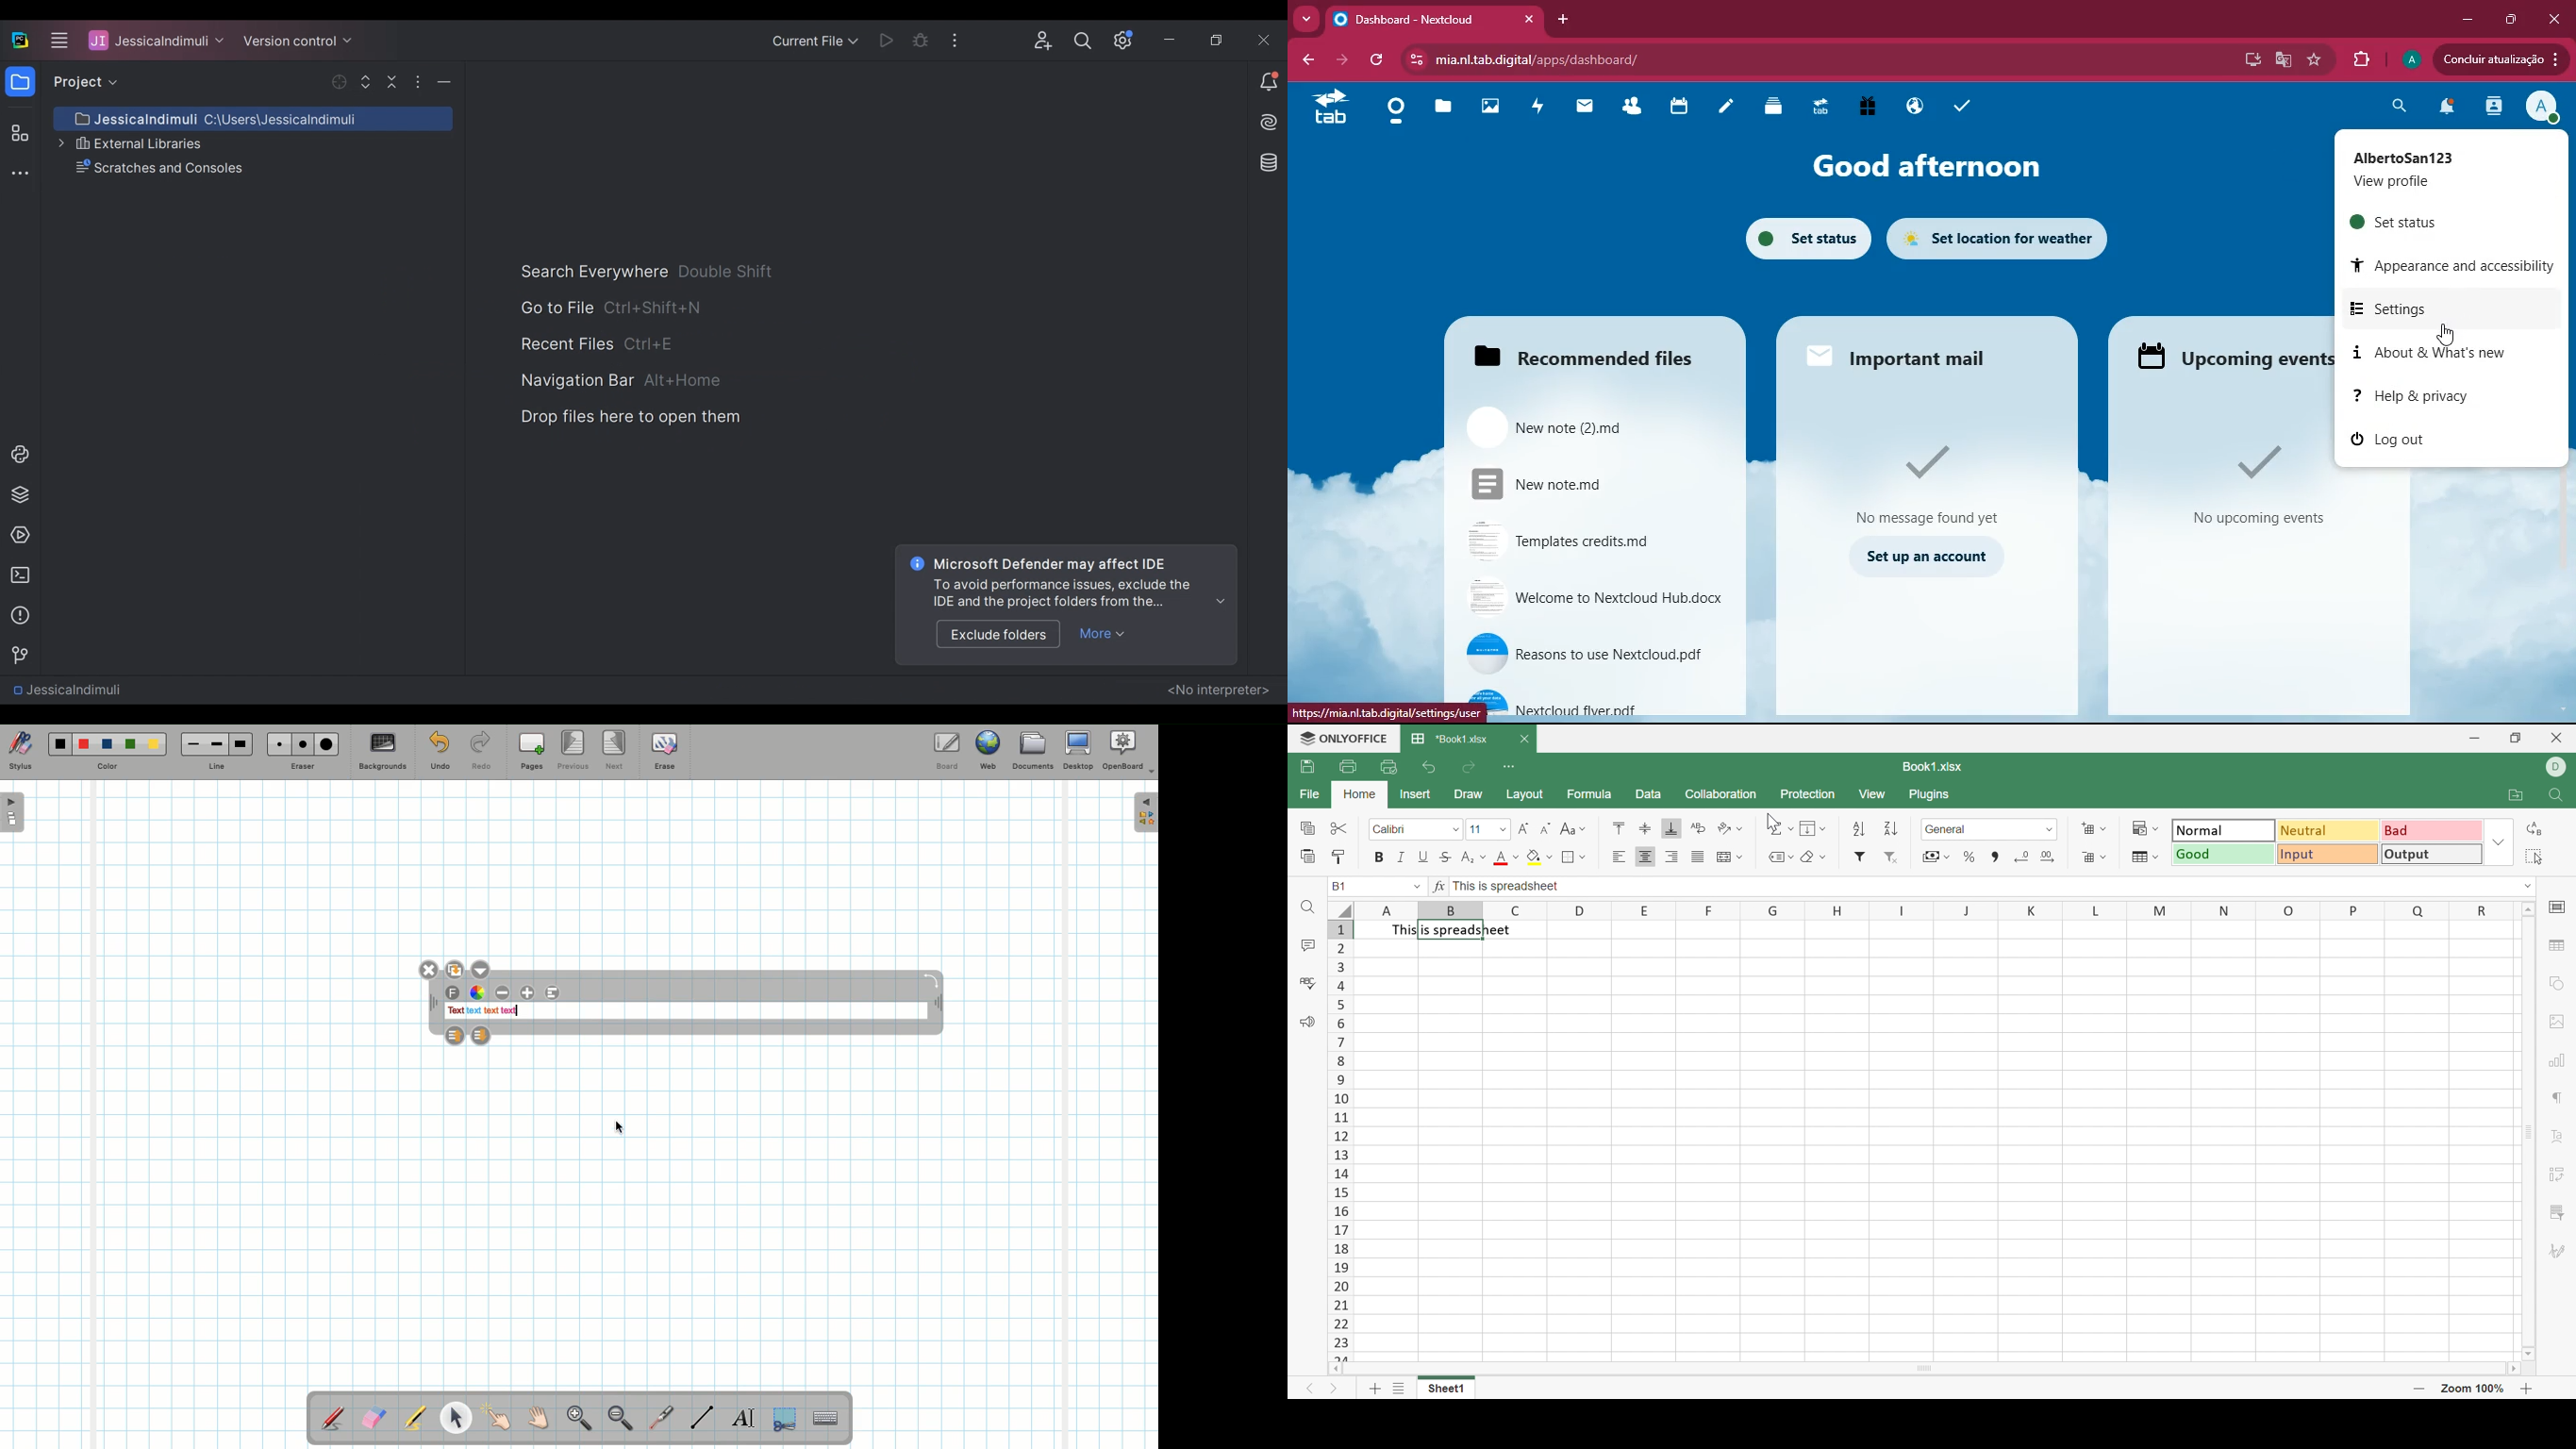 Image resolution: width=2576 pixels, height=1456 pixels. What do you see at coordinates (1416, 794) in the screenshot?
I see `Insert` at bounding box center [1416, 794].